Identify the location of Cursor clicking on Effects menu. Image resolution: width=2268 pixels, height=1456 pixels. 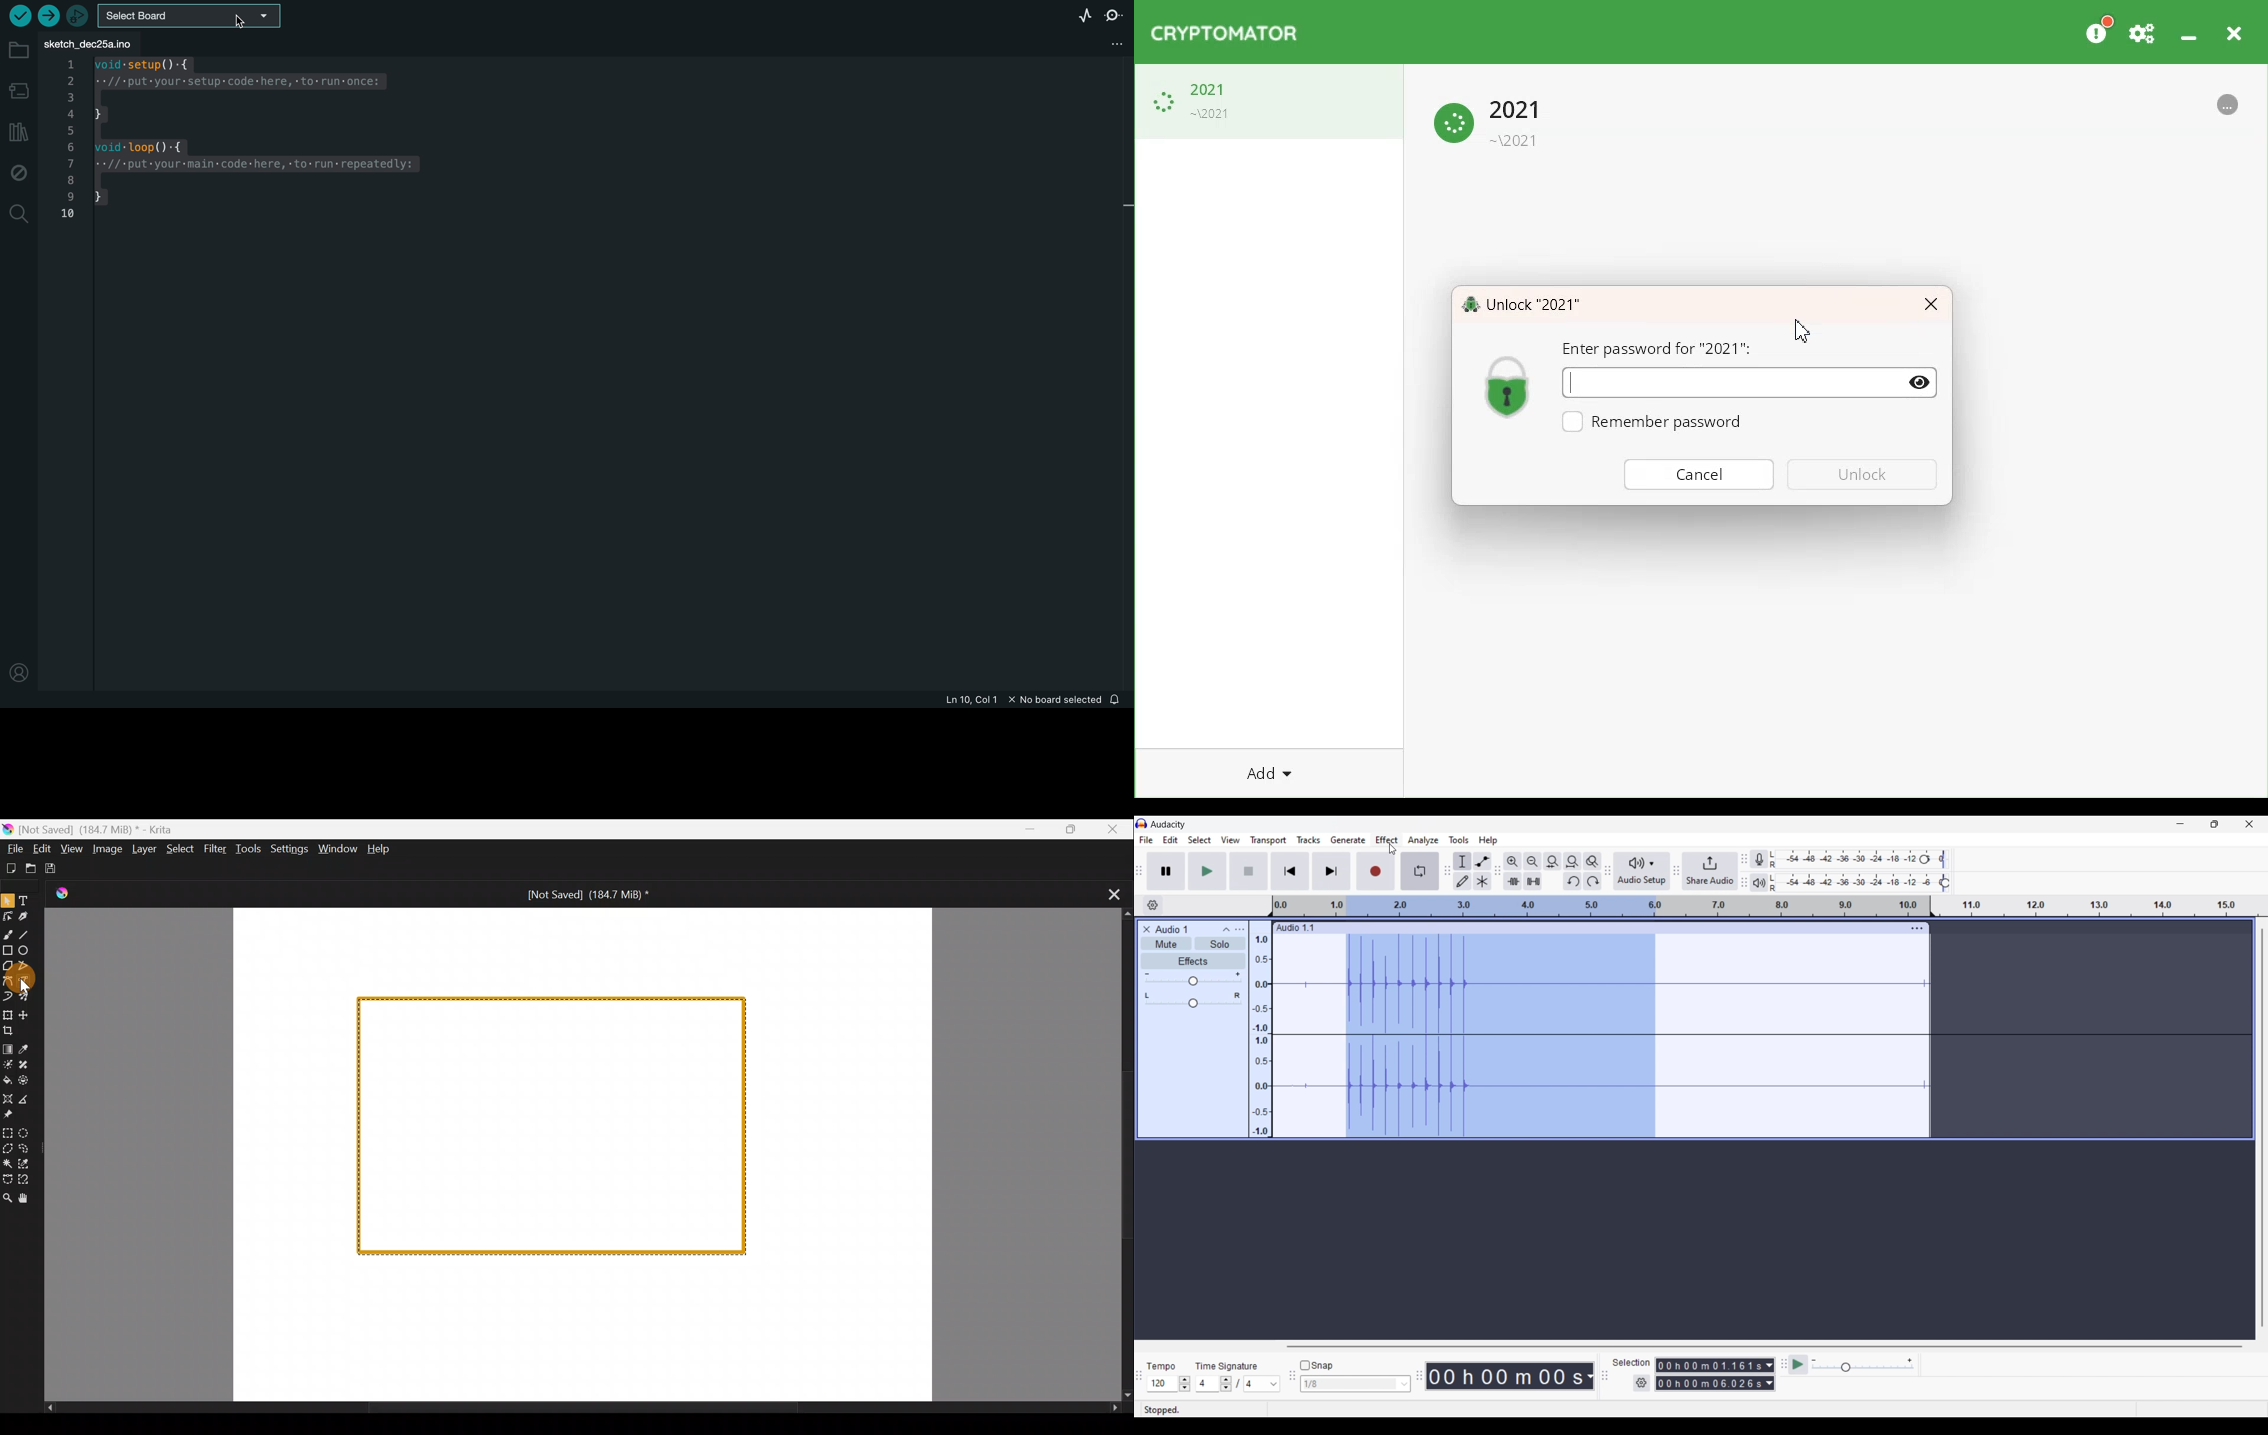
(1392, 849).